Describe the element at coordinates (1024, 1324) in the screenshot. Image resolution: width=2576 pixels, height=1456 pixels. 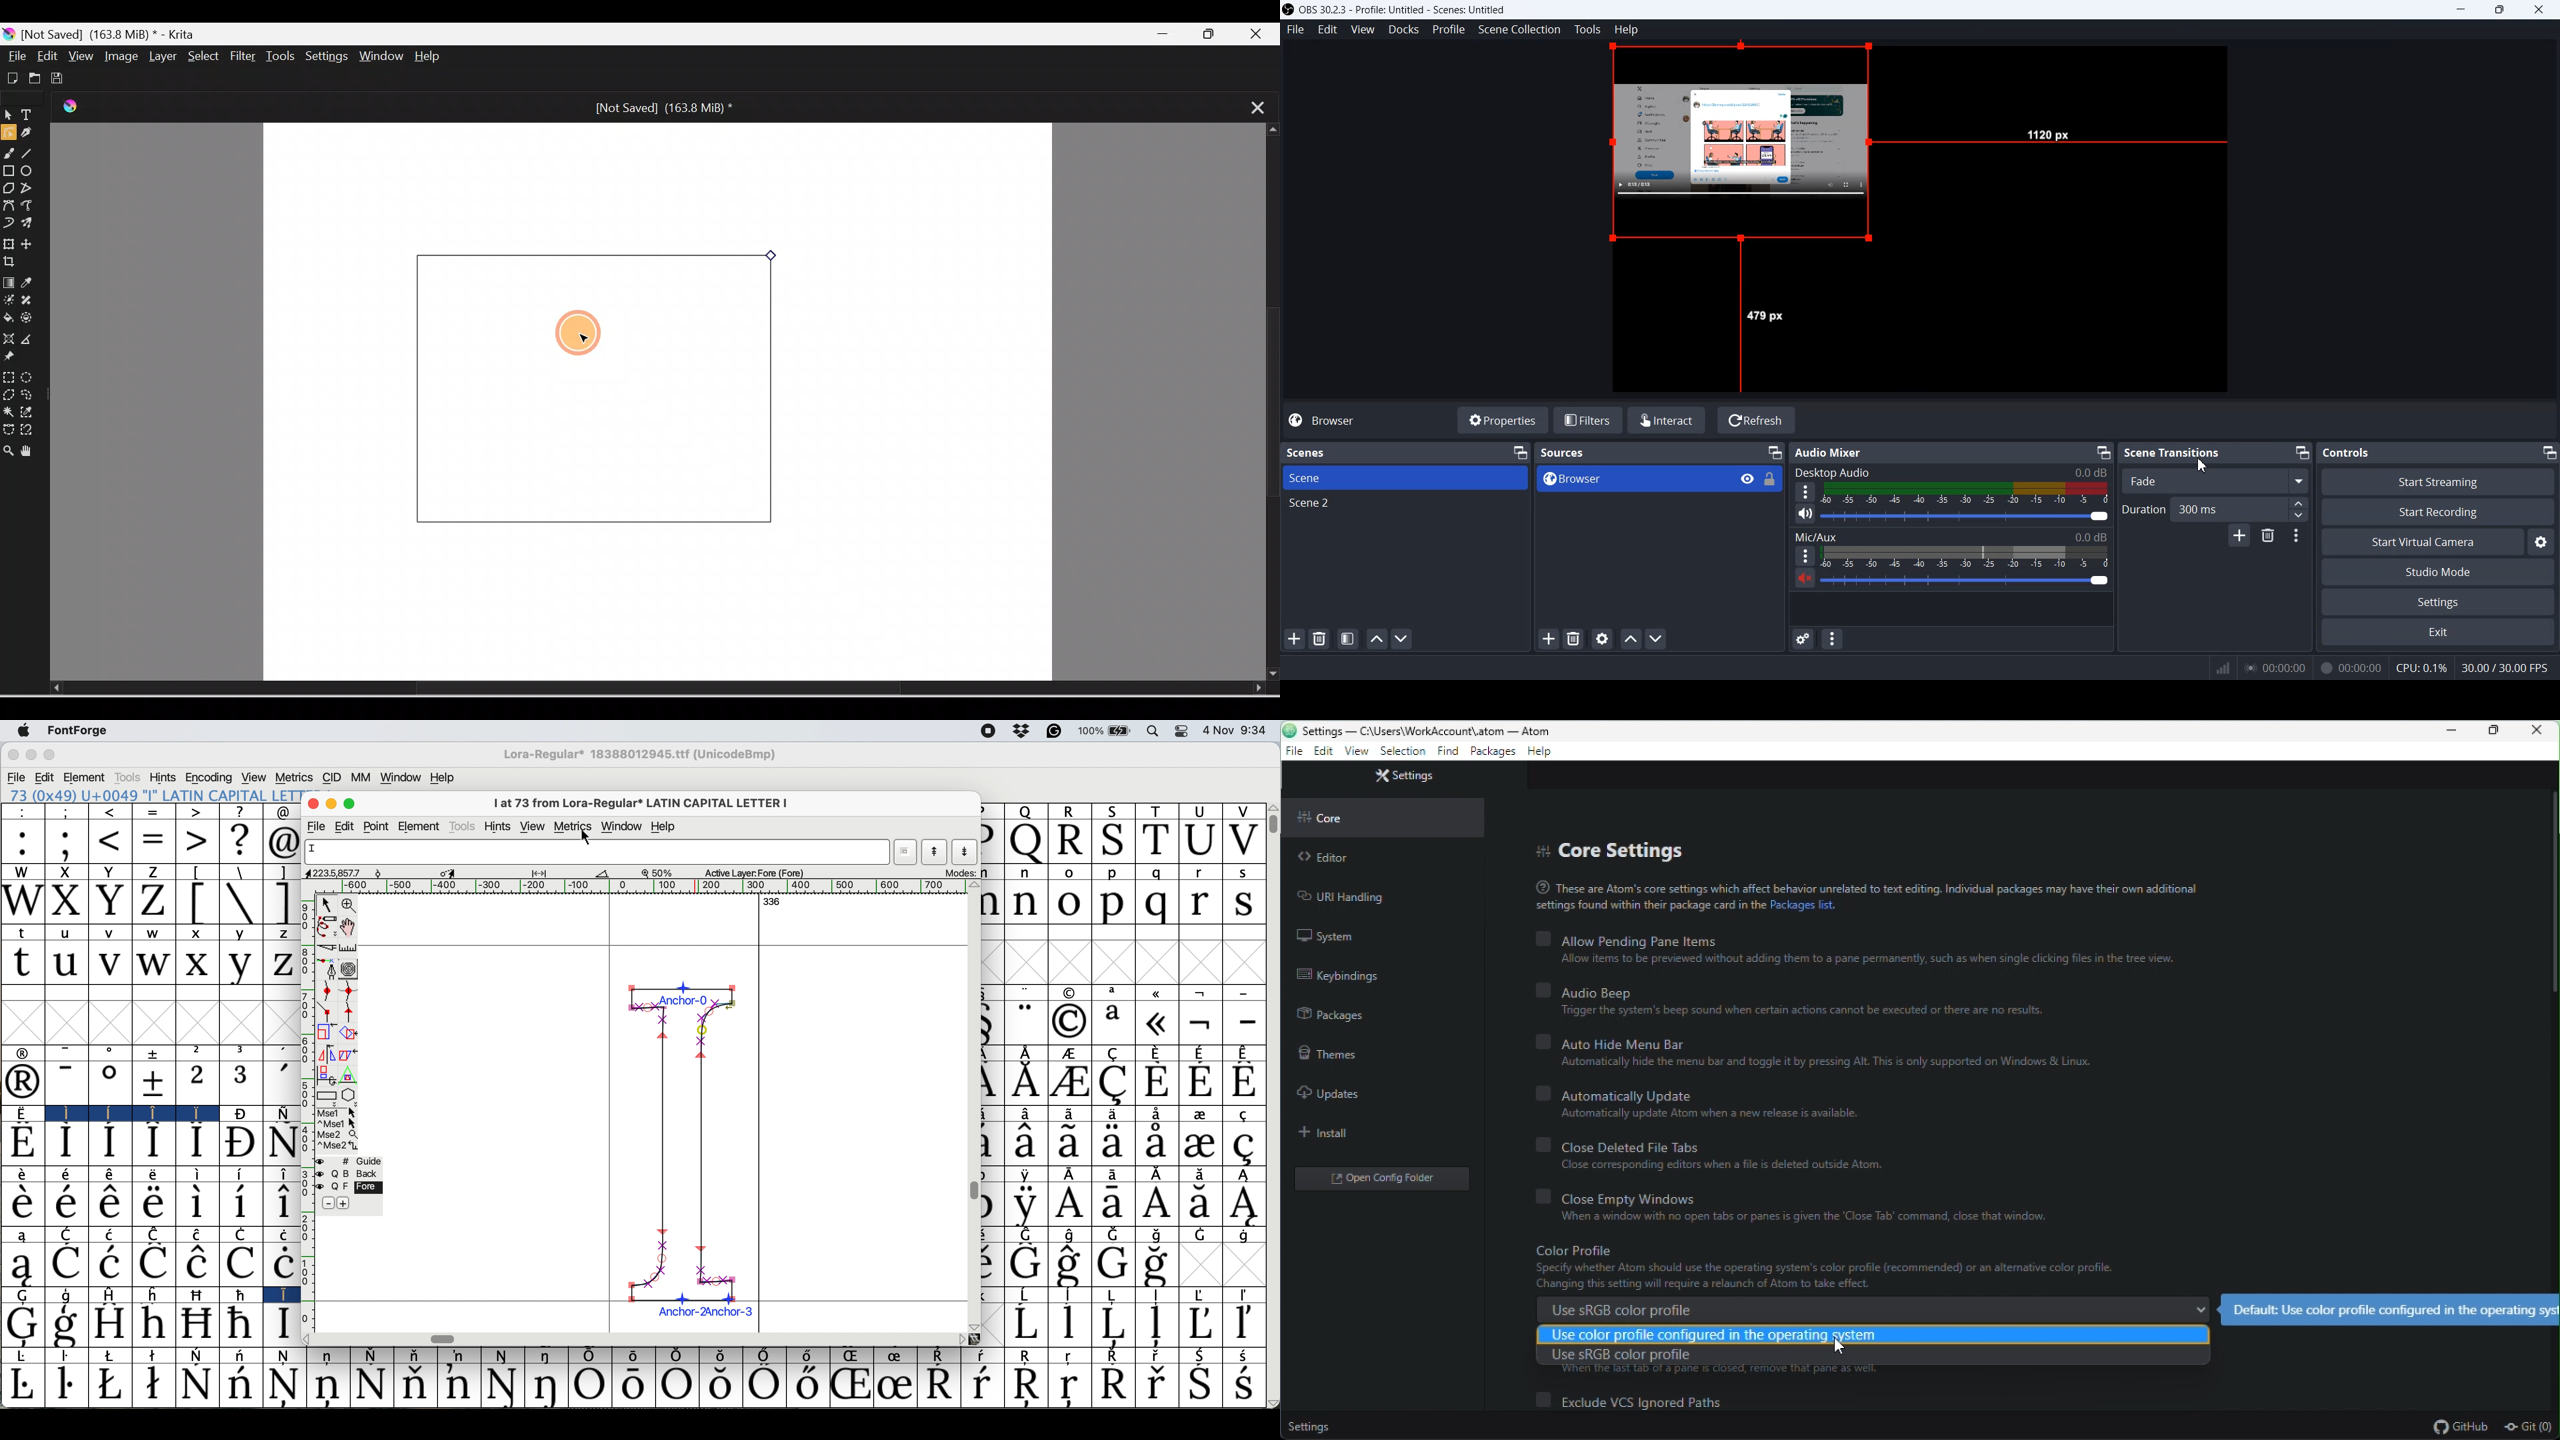
I see `Symbol` at that location.